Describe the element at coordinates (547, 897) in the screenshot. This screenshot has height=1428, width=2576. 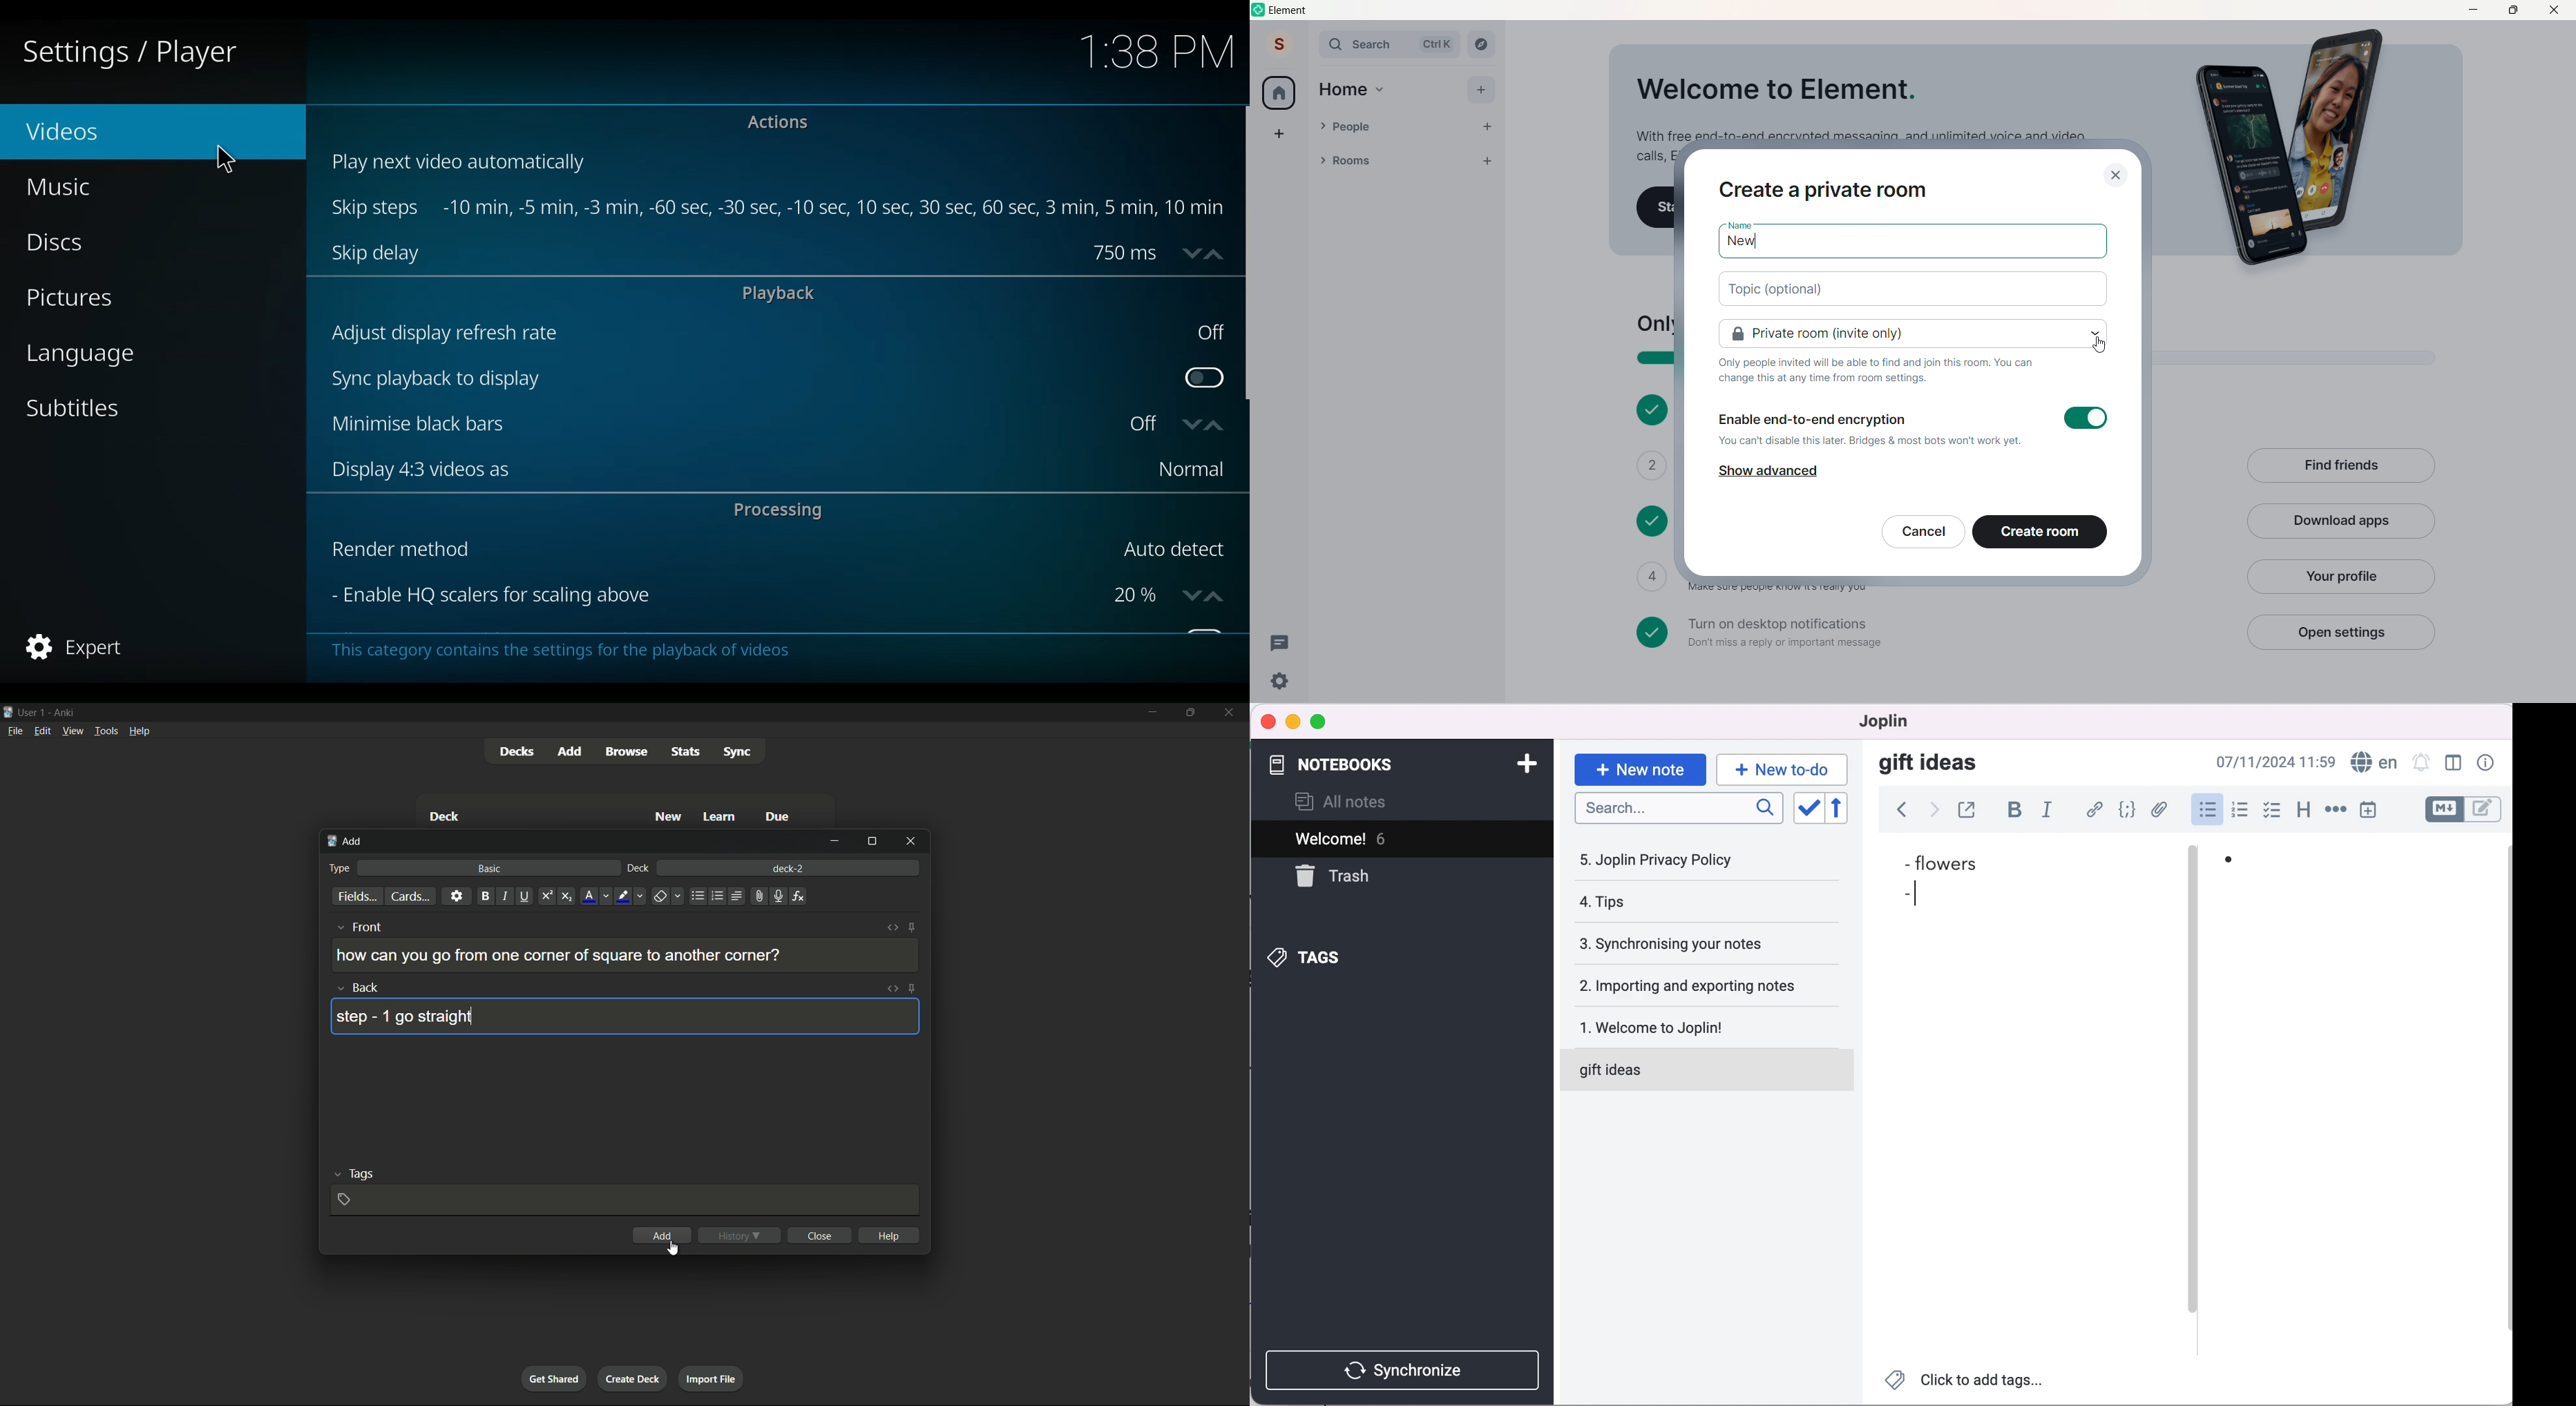
I see `superscript` at that location.